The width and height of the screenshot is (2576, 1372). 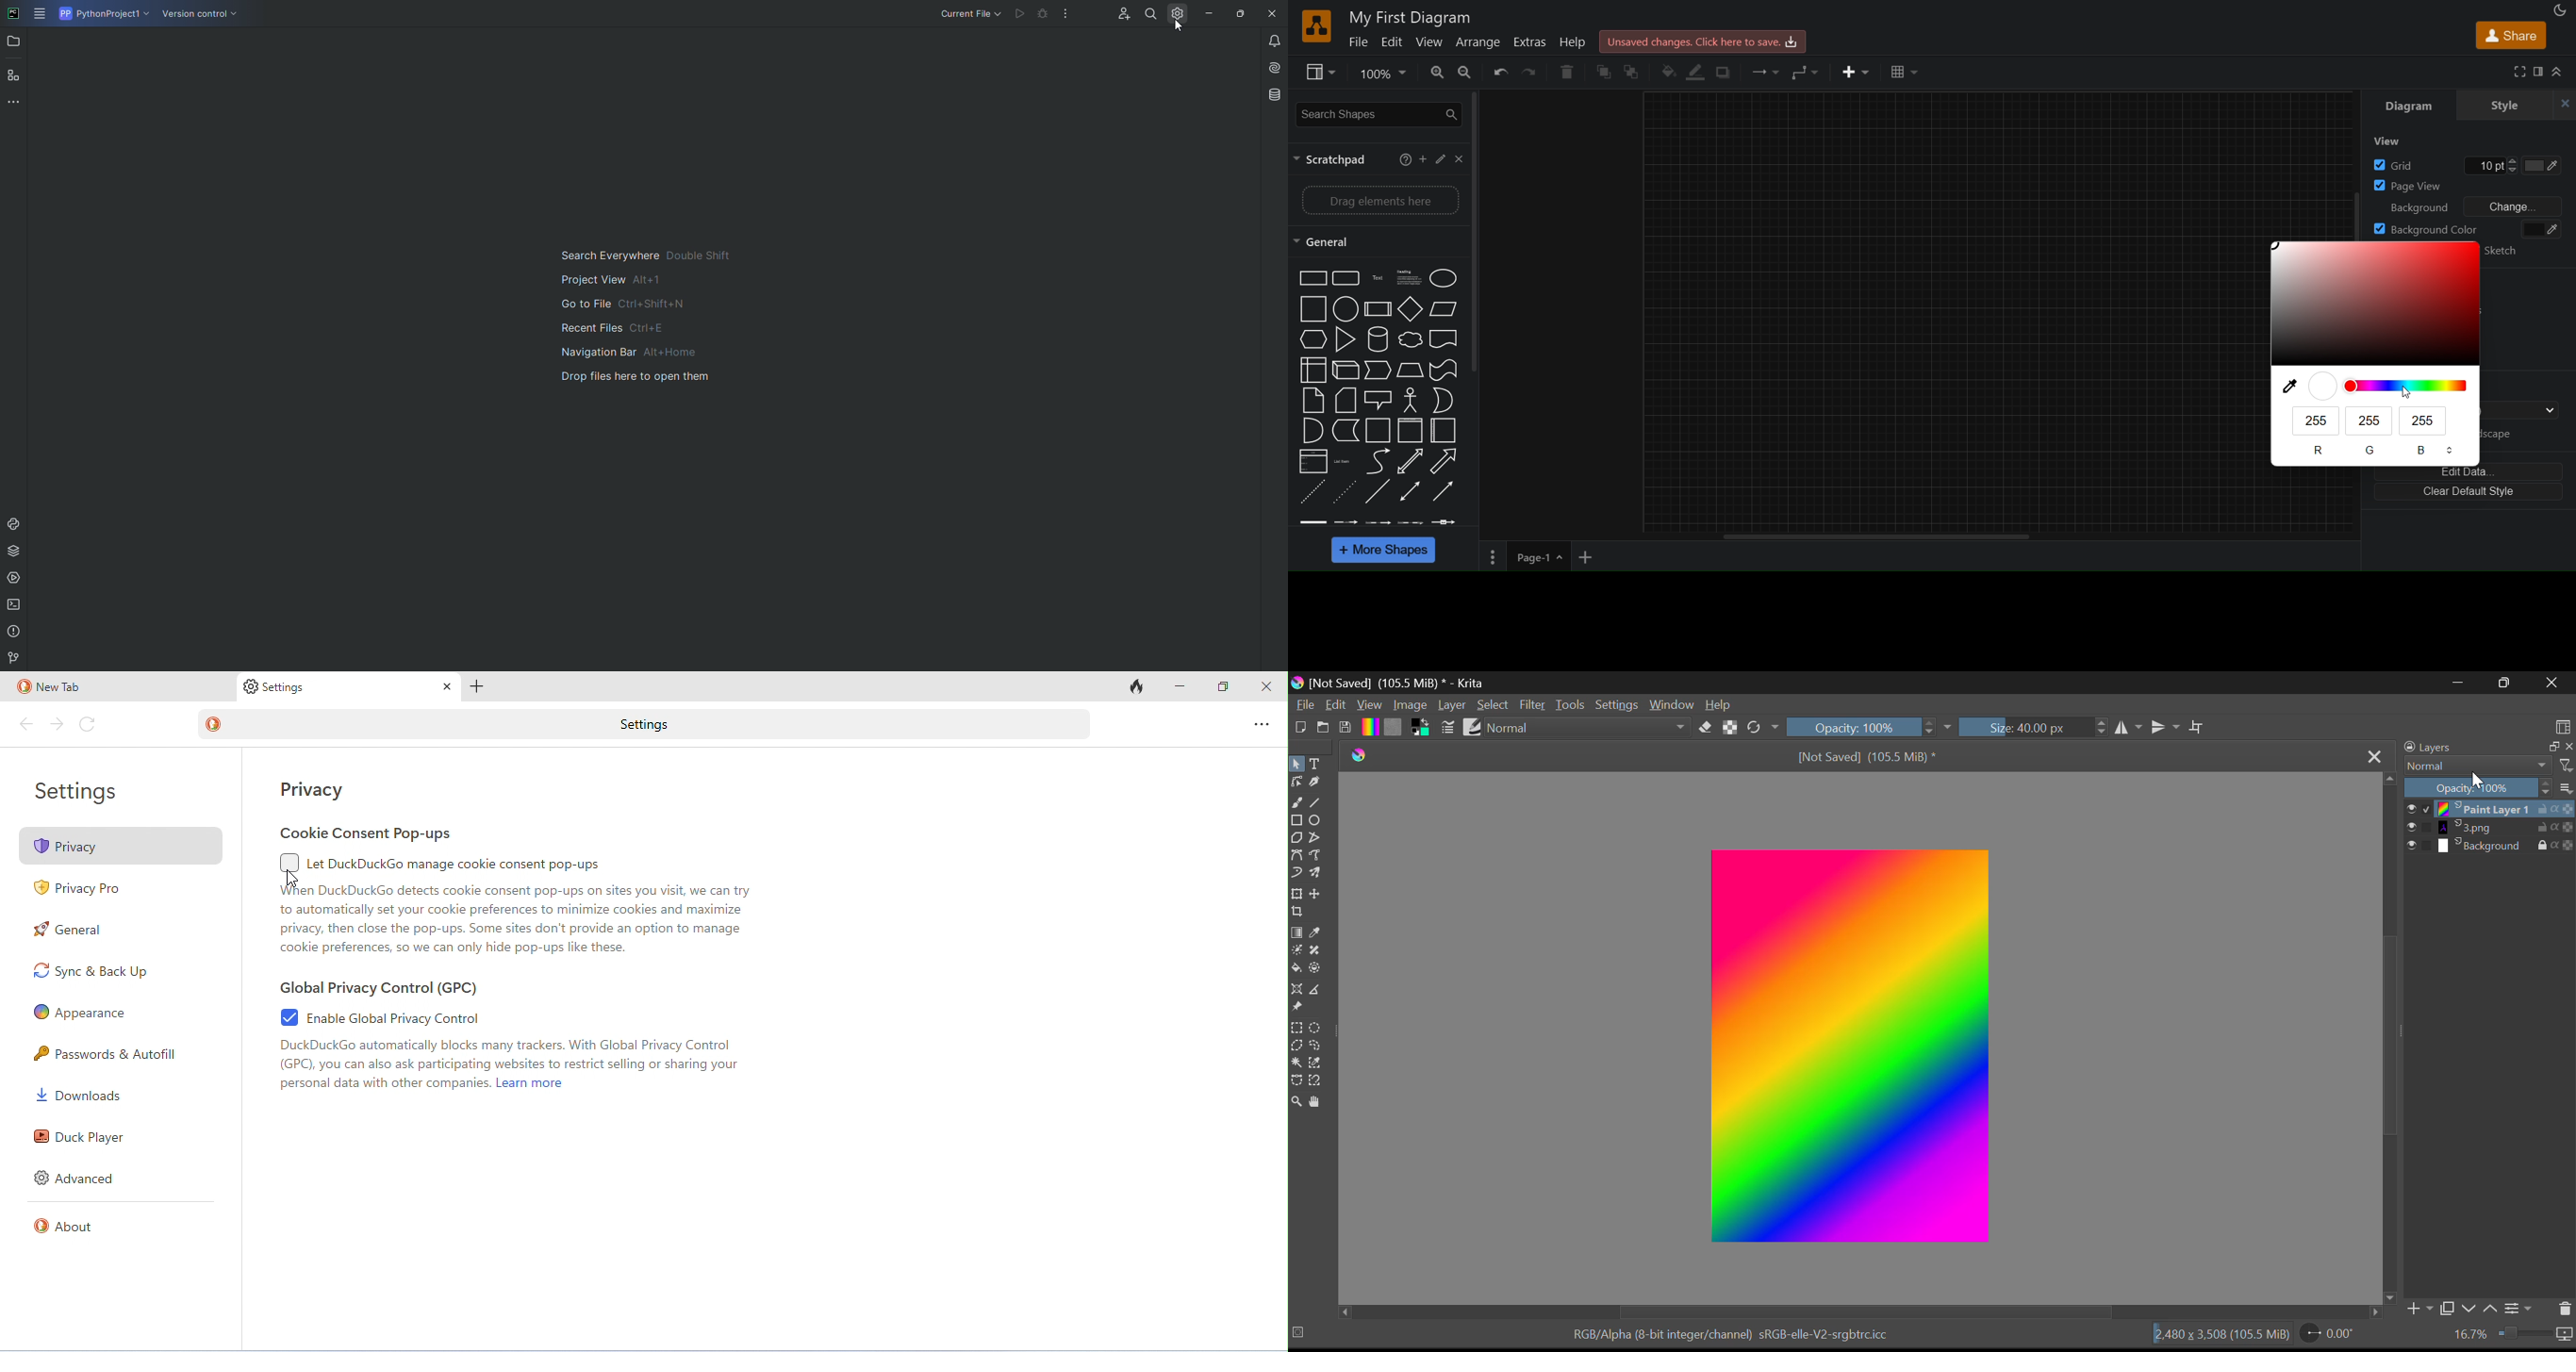 What do you see at coordinates (638, 315) in the screenshot?
I see `text` at bounding box center [638, 315].